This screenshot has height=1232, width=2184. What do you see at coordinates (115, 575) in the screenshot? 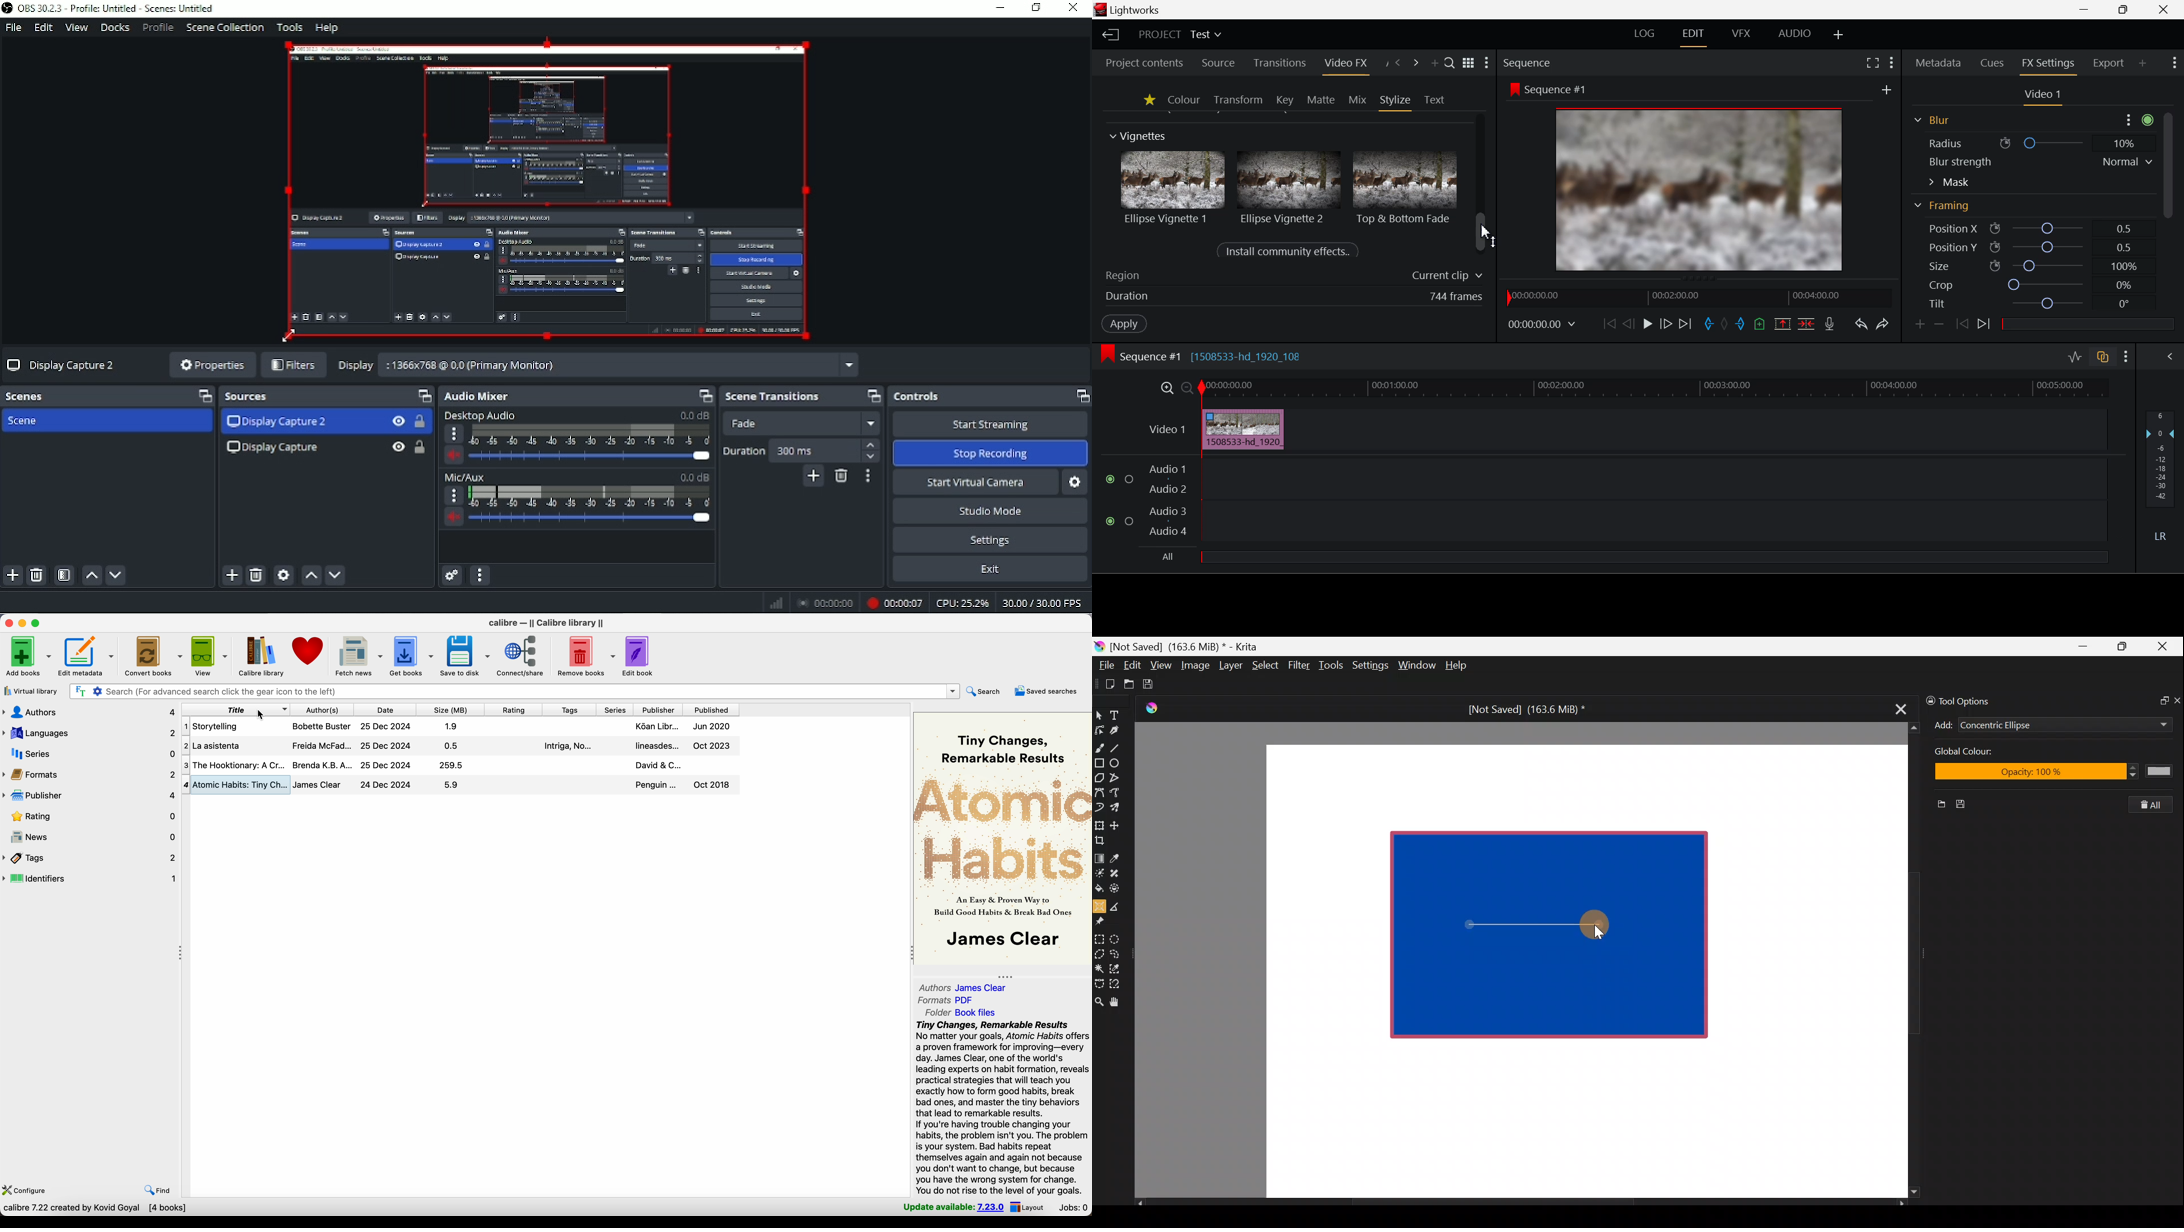
I see `Move scene down` at bounding box center [115, 575].